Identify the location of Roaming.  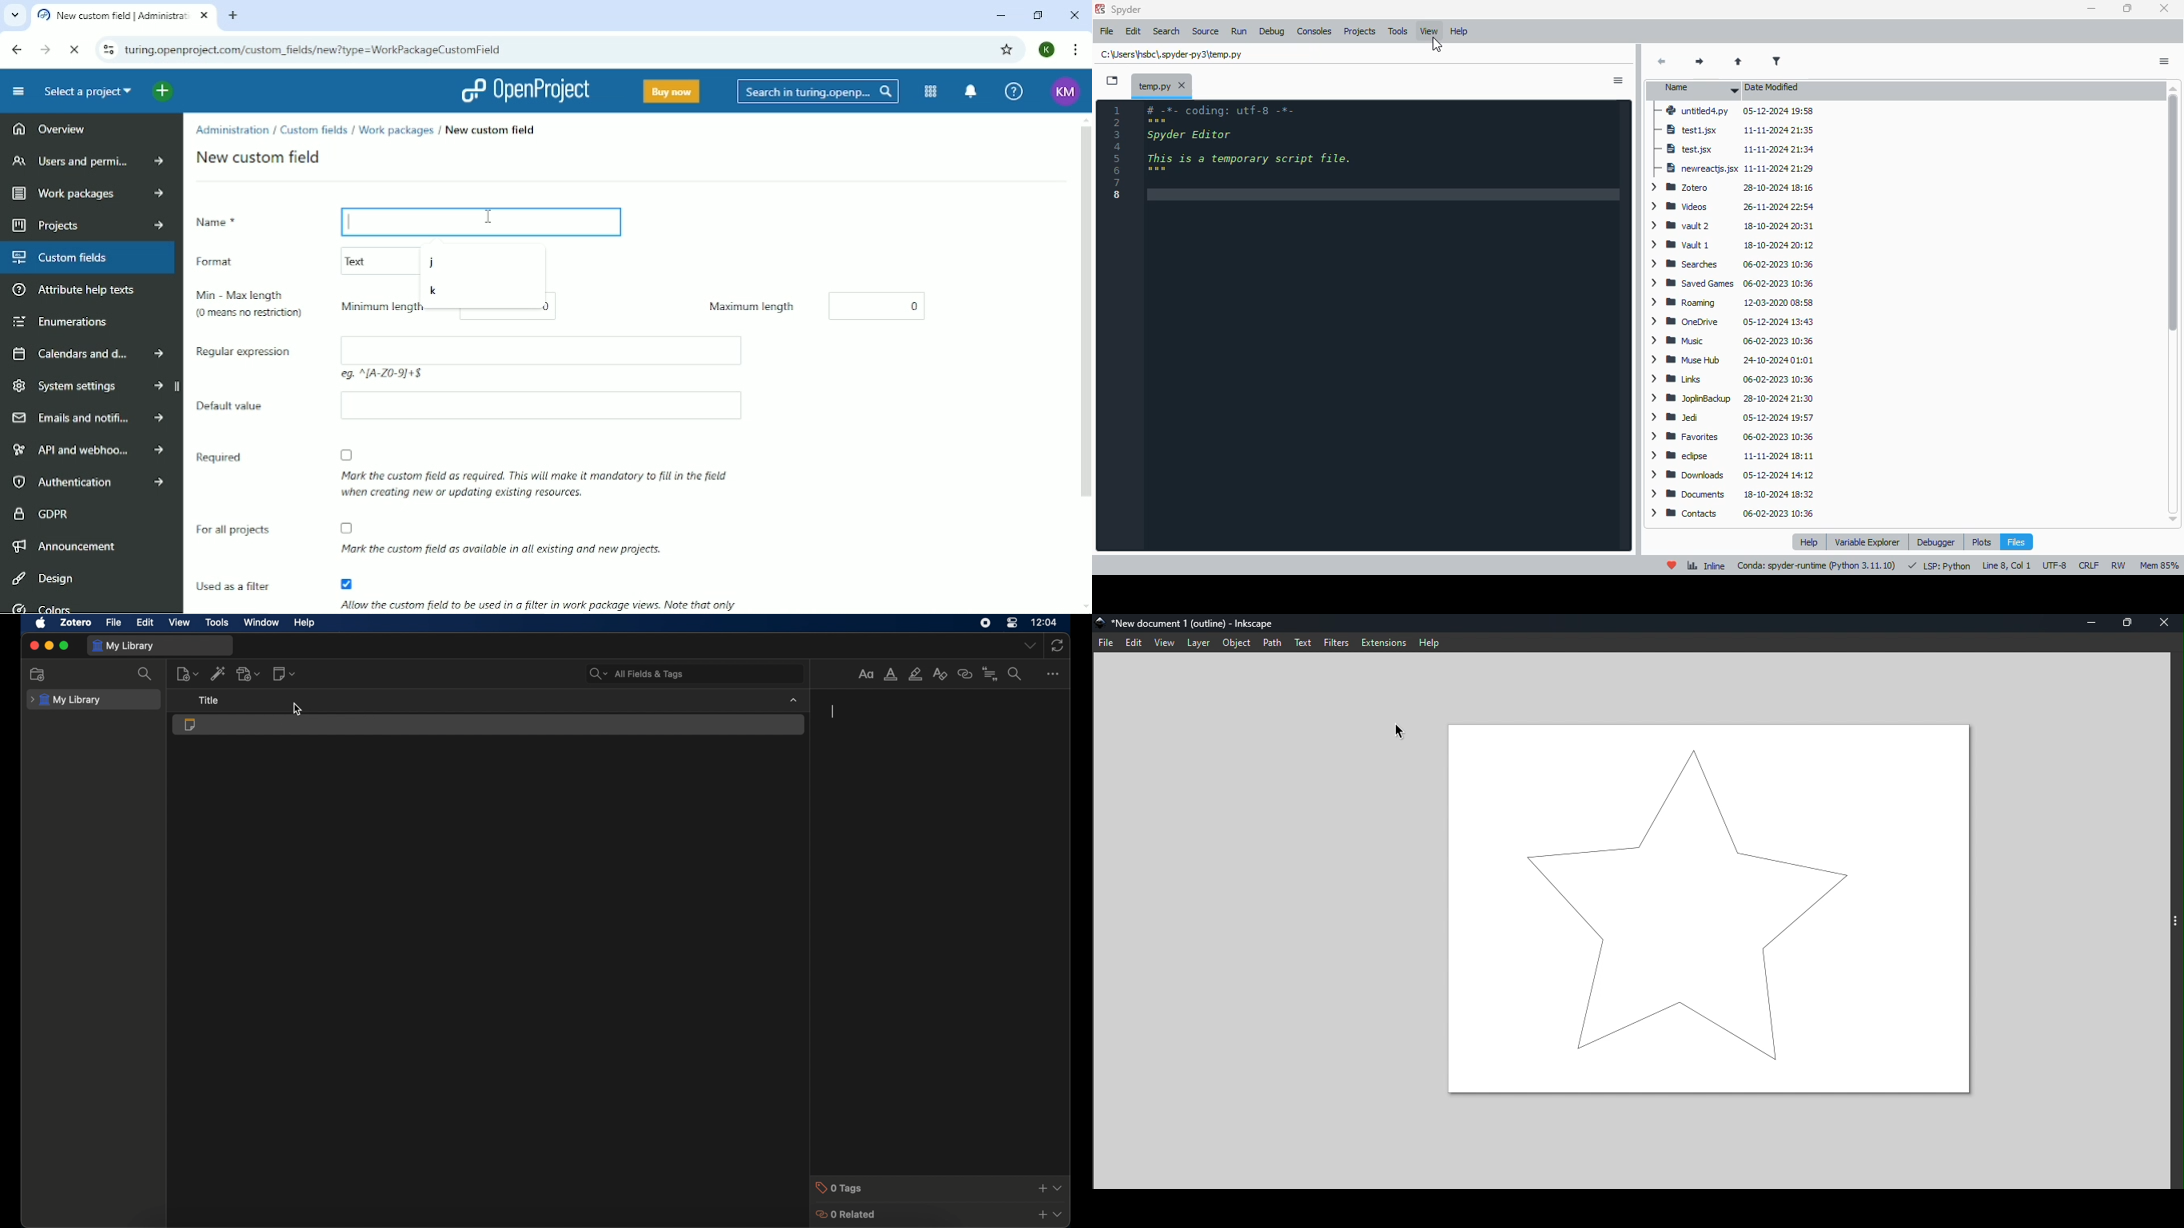
(1735, 304).